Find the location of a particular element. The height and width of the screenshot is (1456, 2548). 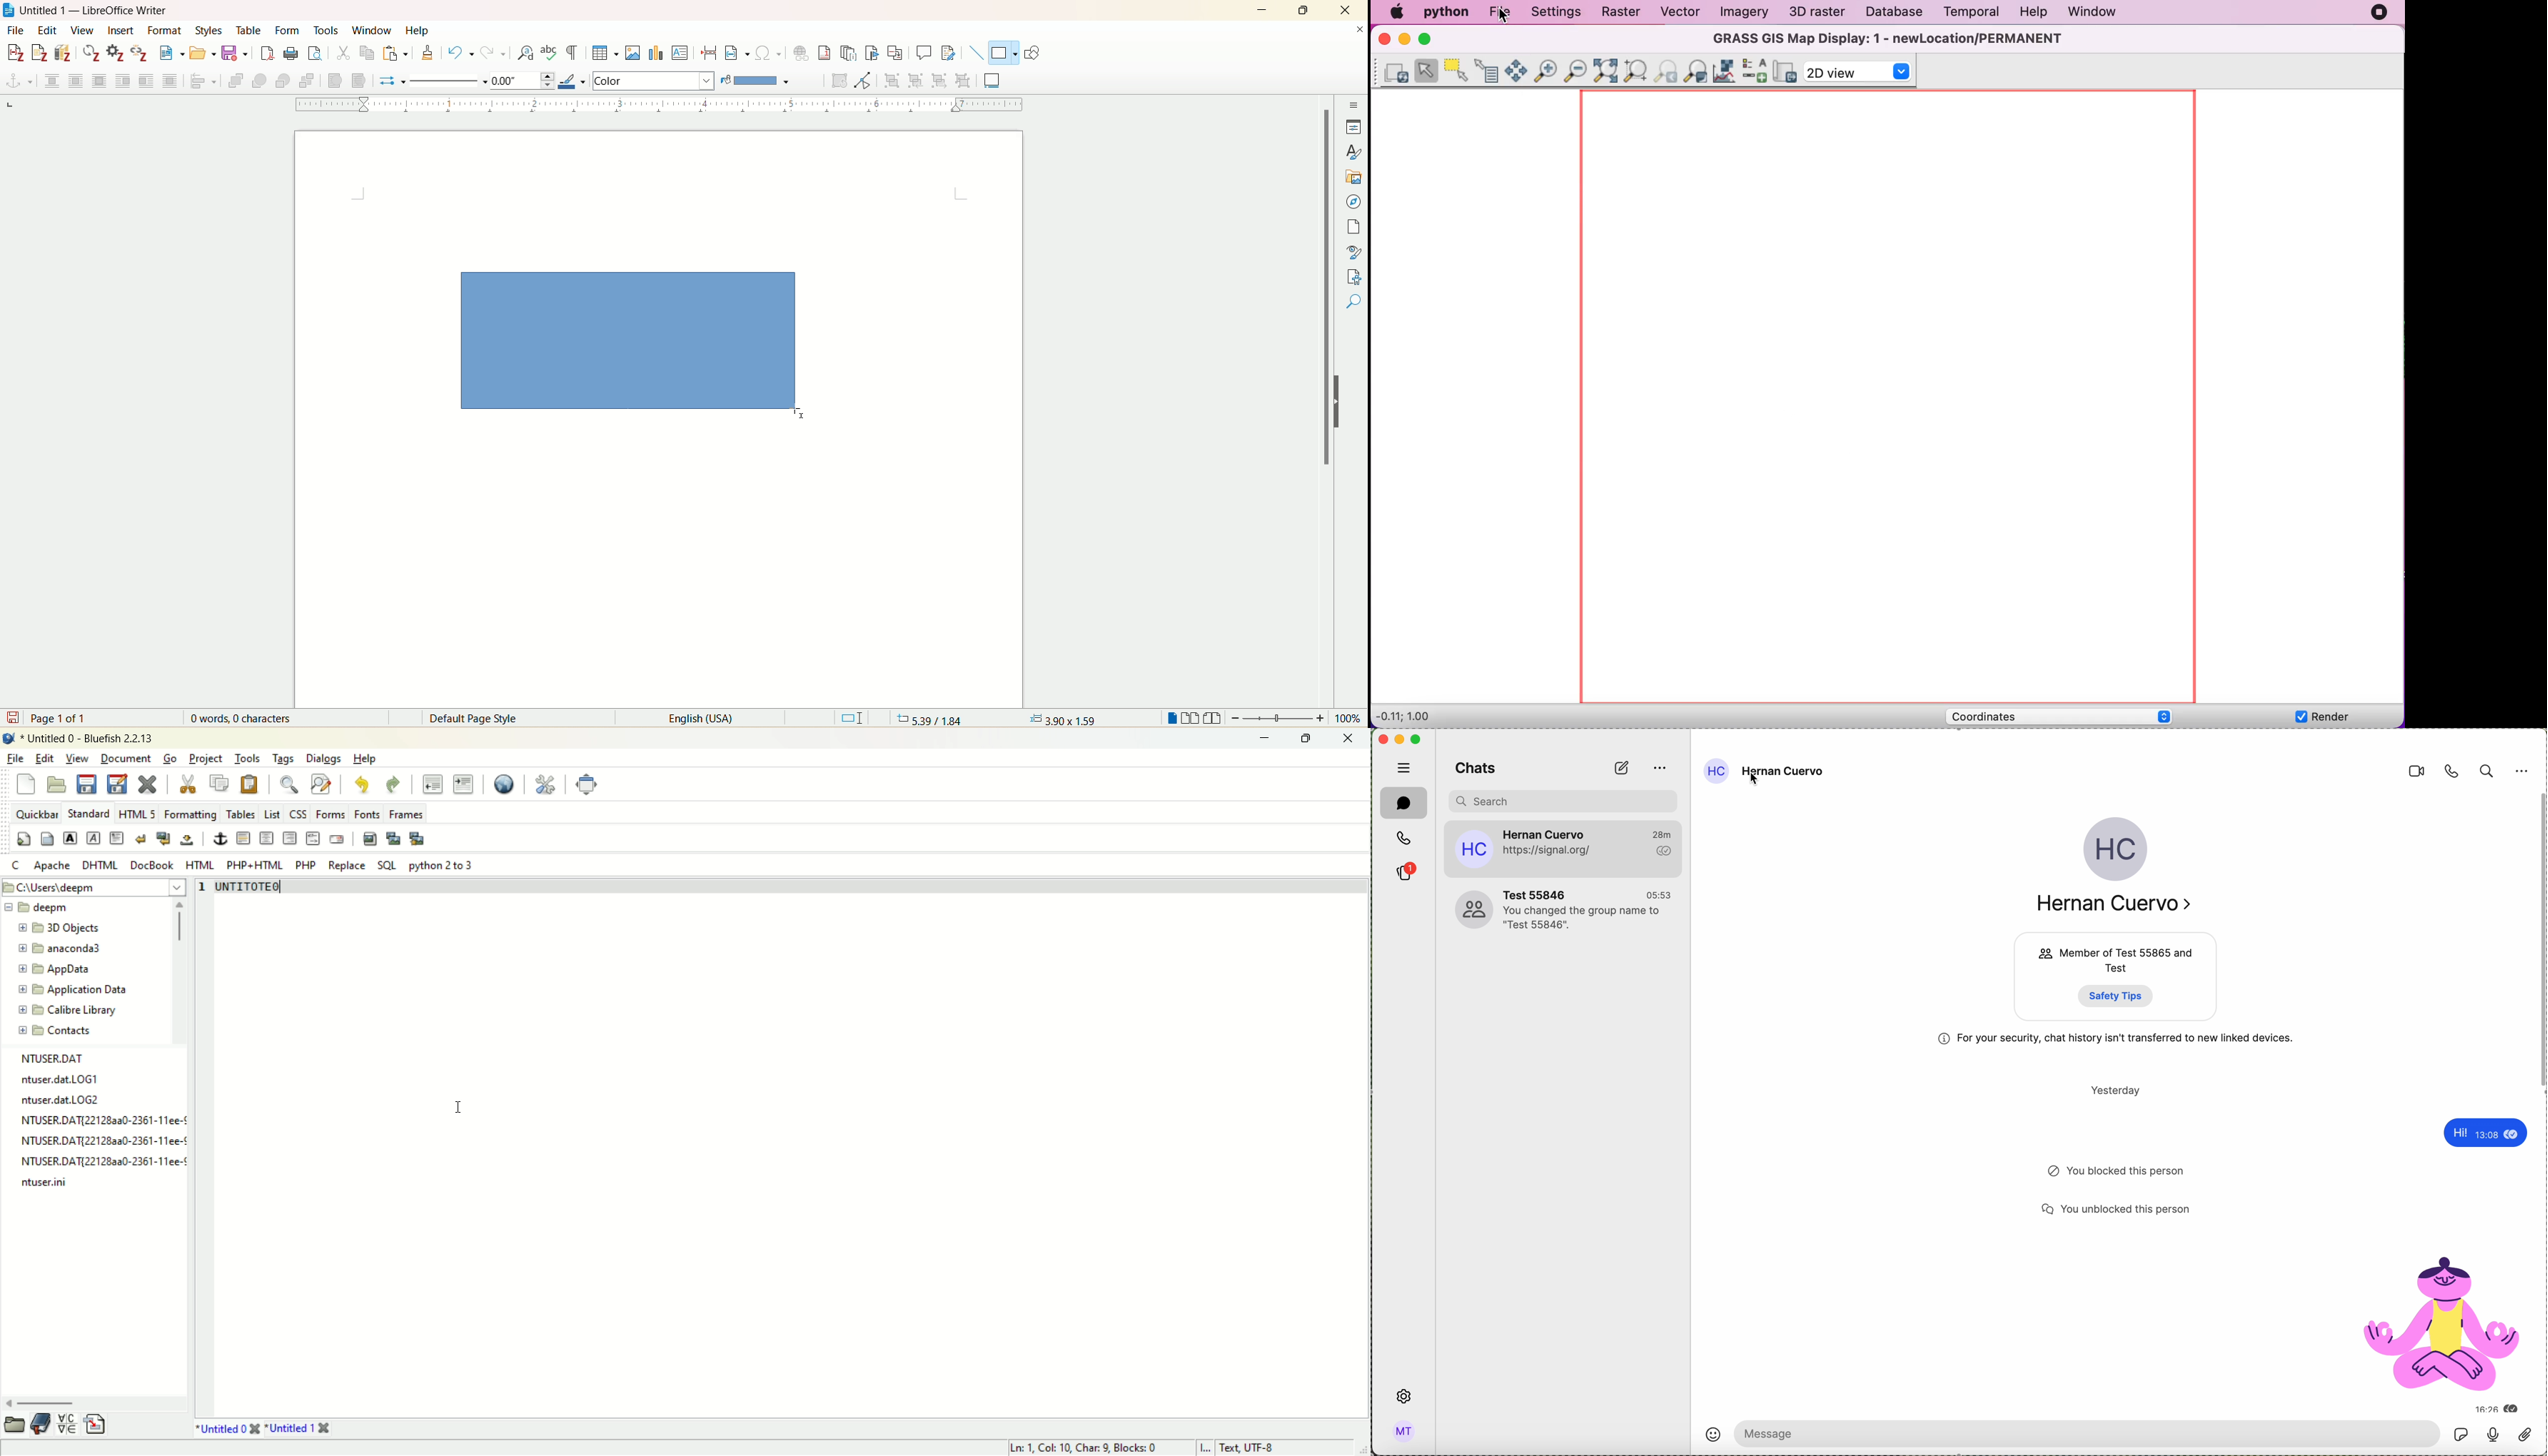

insert thumbnail is located at coordinates (395, 837).